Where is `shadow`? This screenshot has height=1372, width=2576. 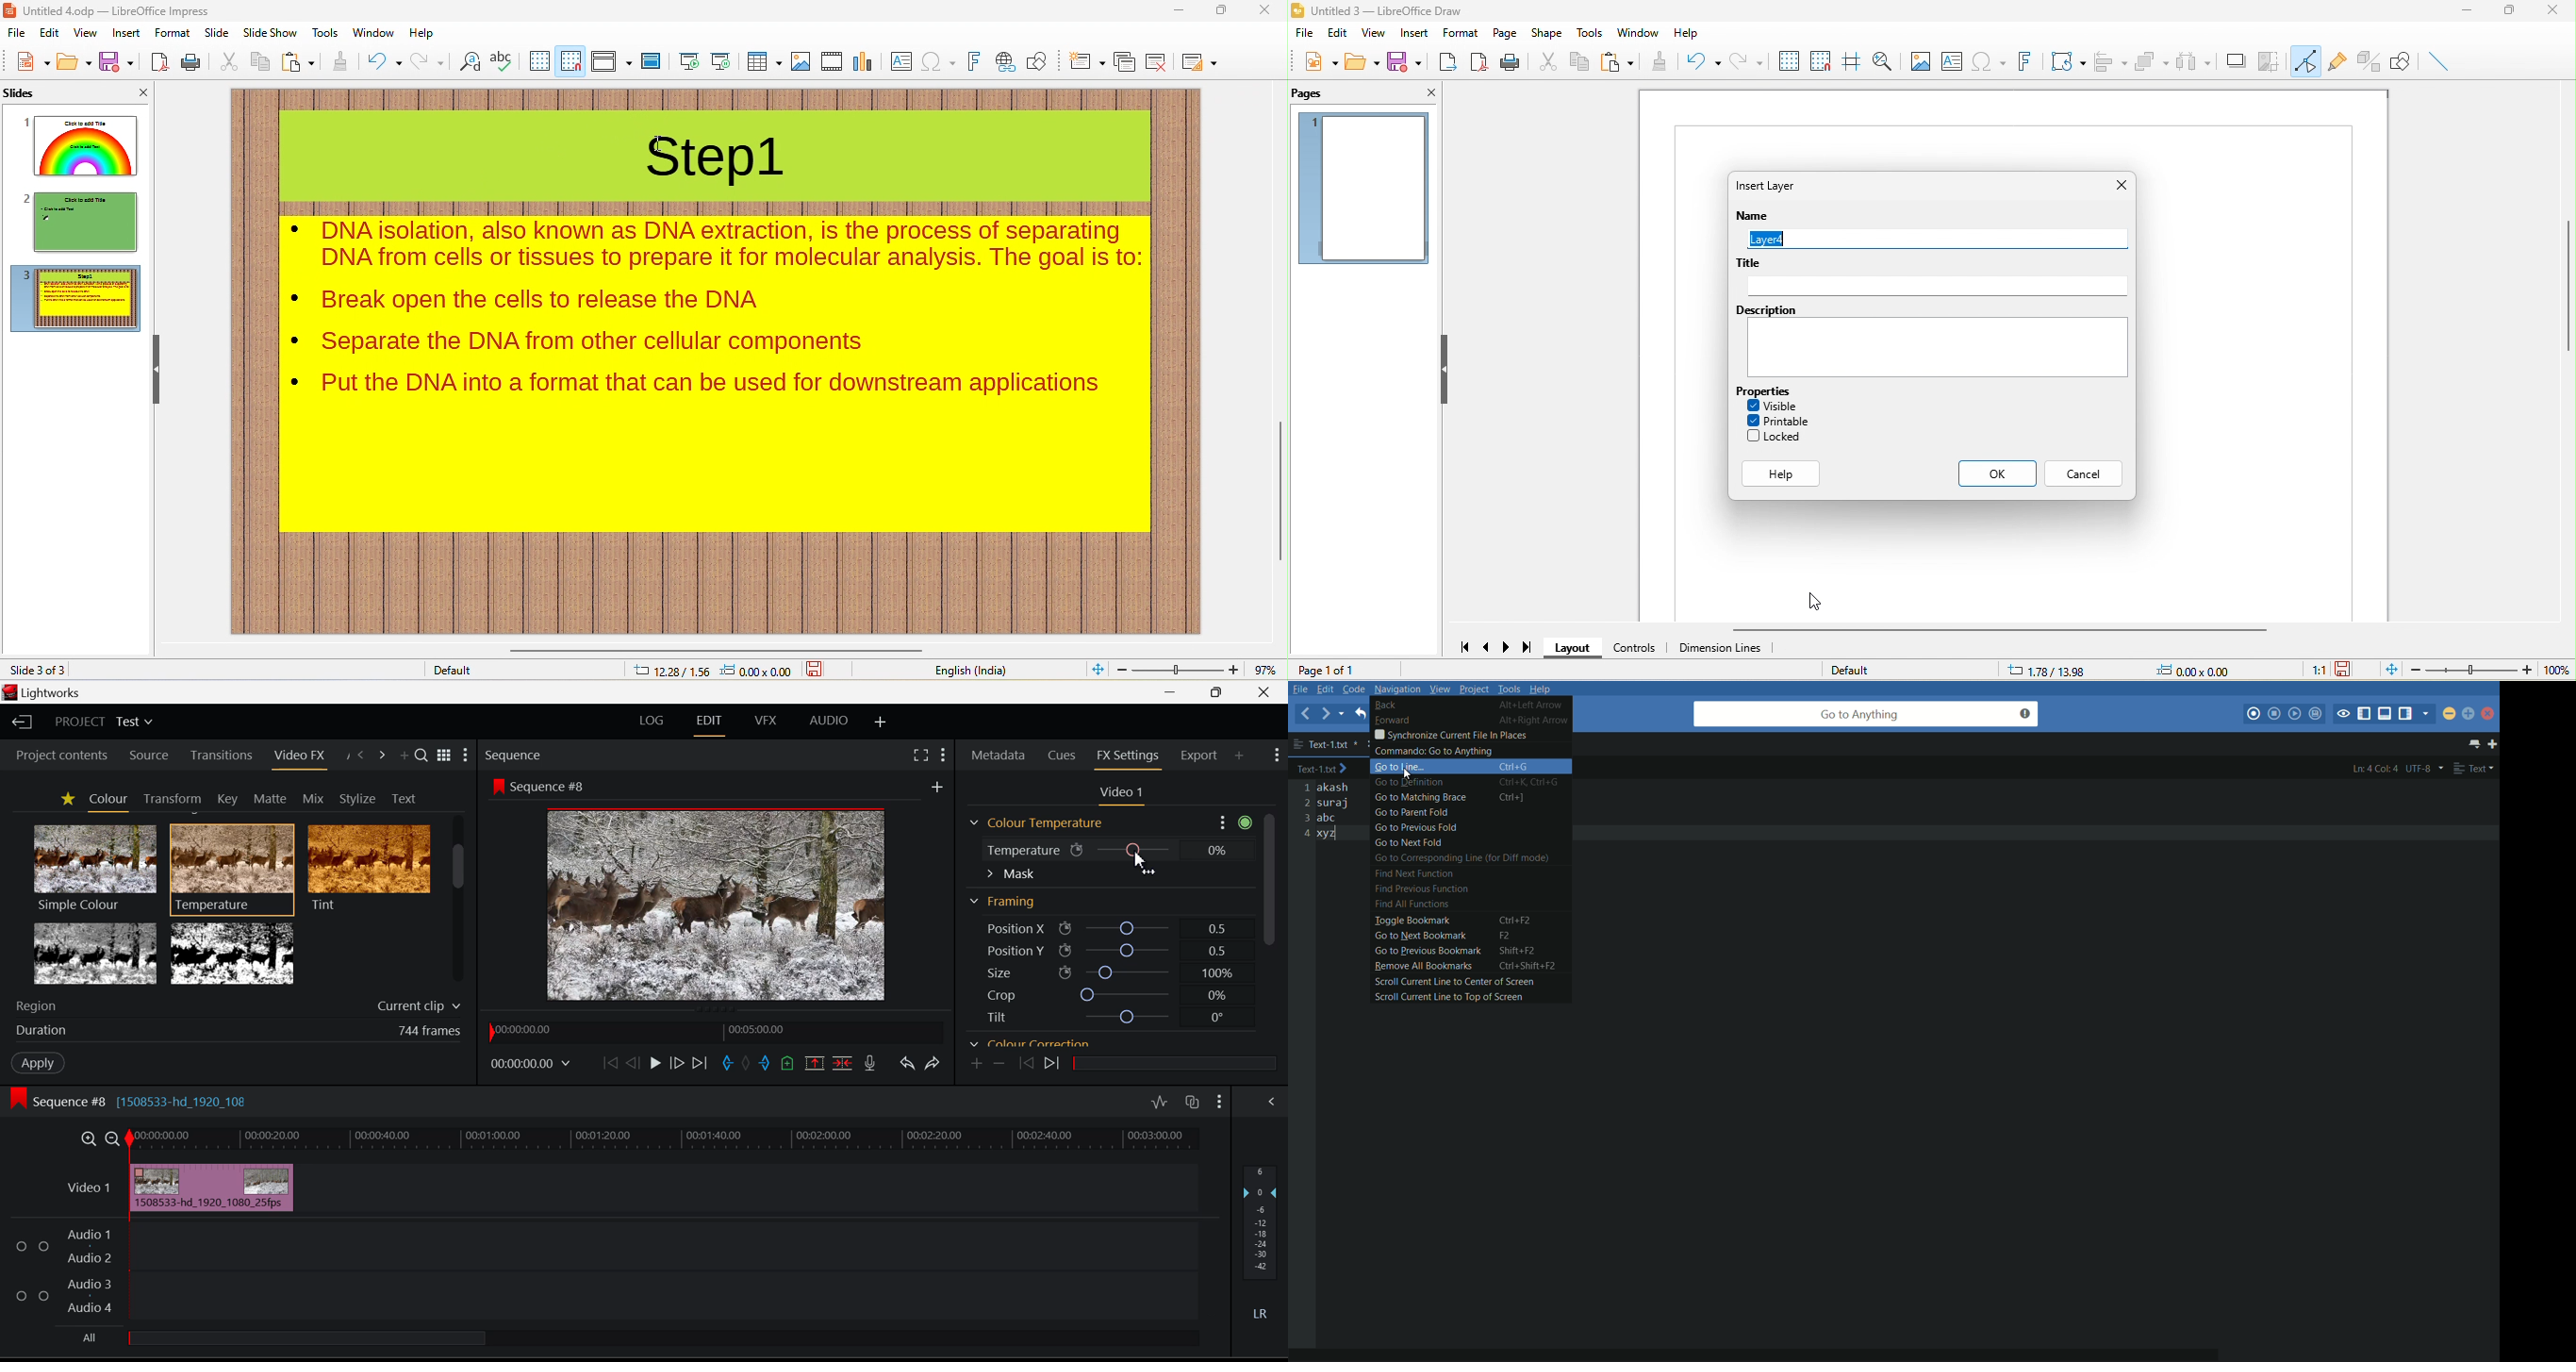 shadow is located at coordinates (2235, 61).